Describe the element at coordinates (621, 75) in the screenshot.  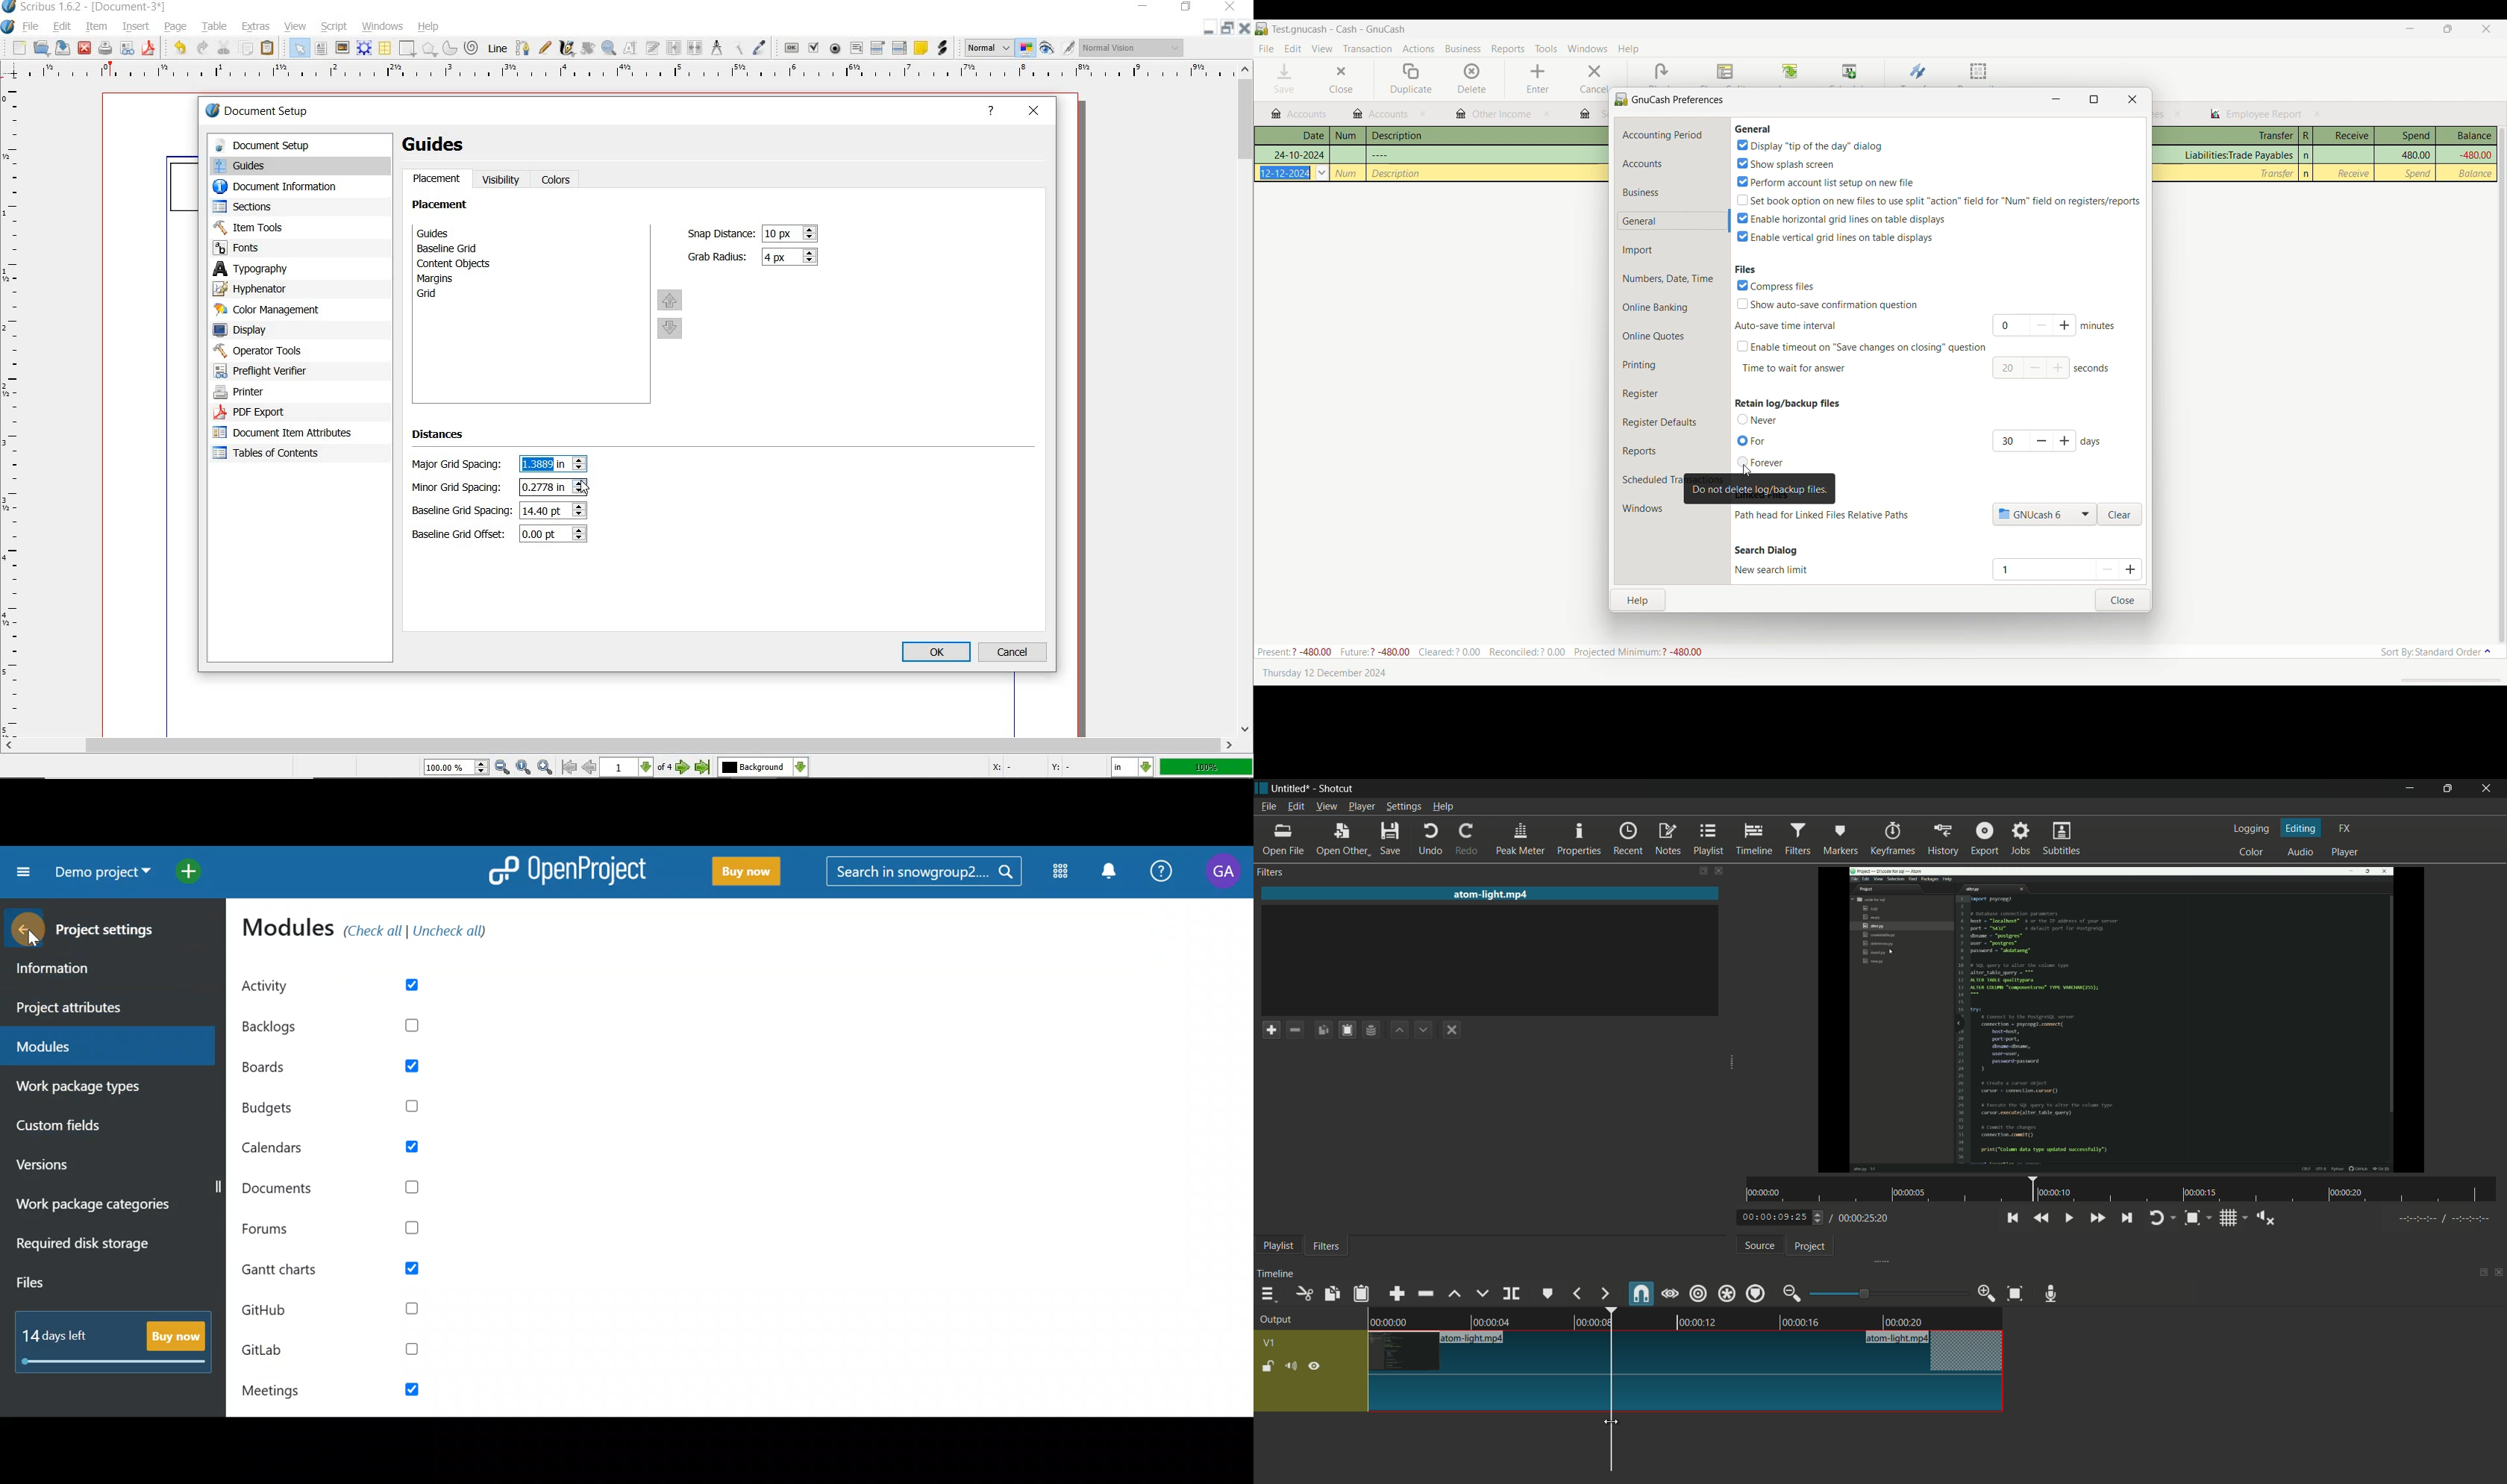
I see `ruler` at that location.